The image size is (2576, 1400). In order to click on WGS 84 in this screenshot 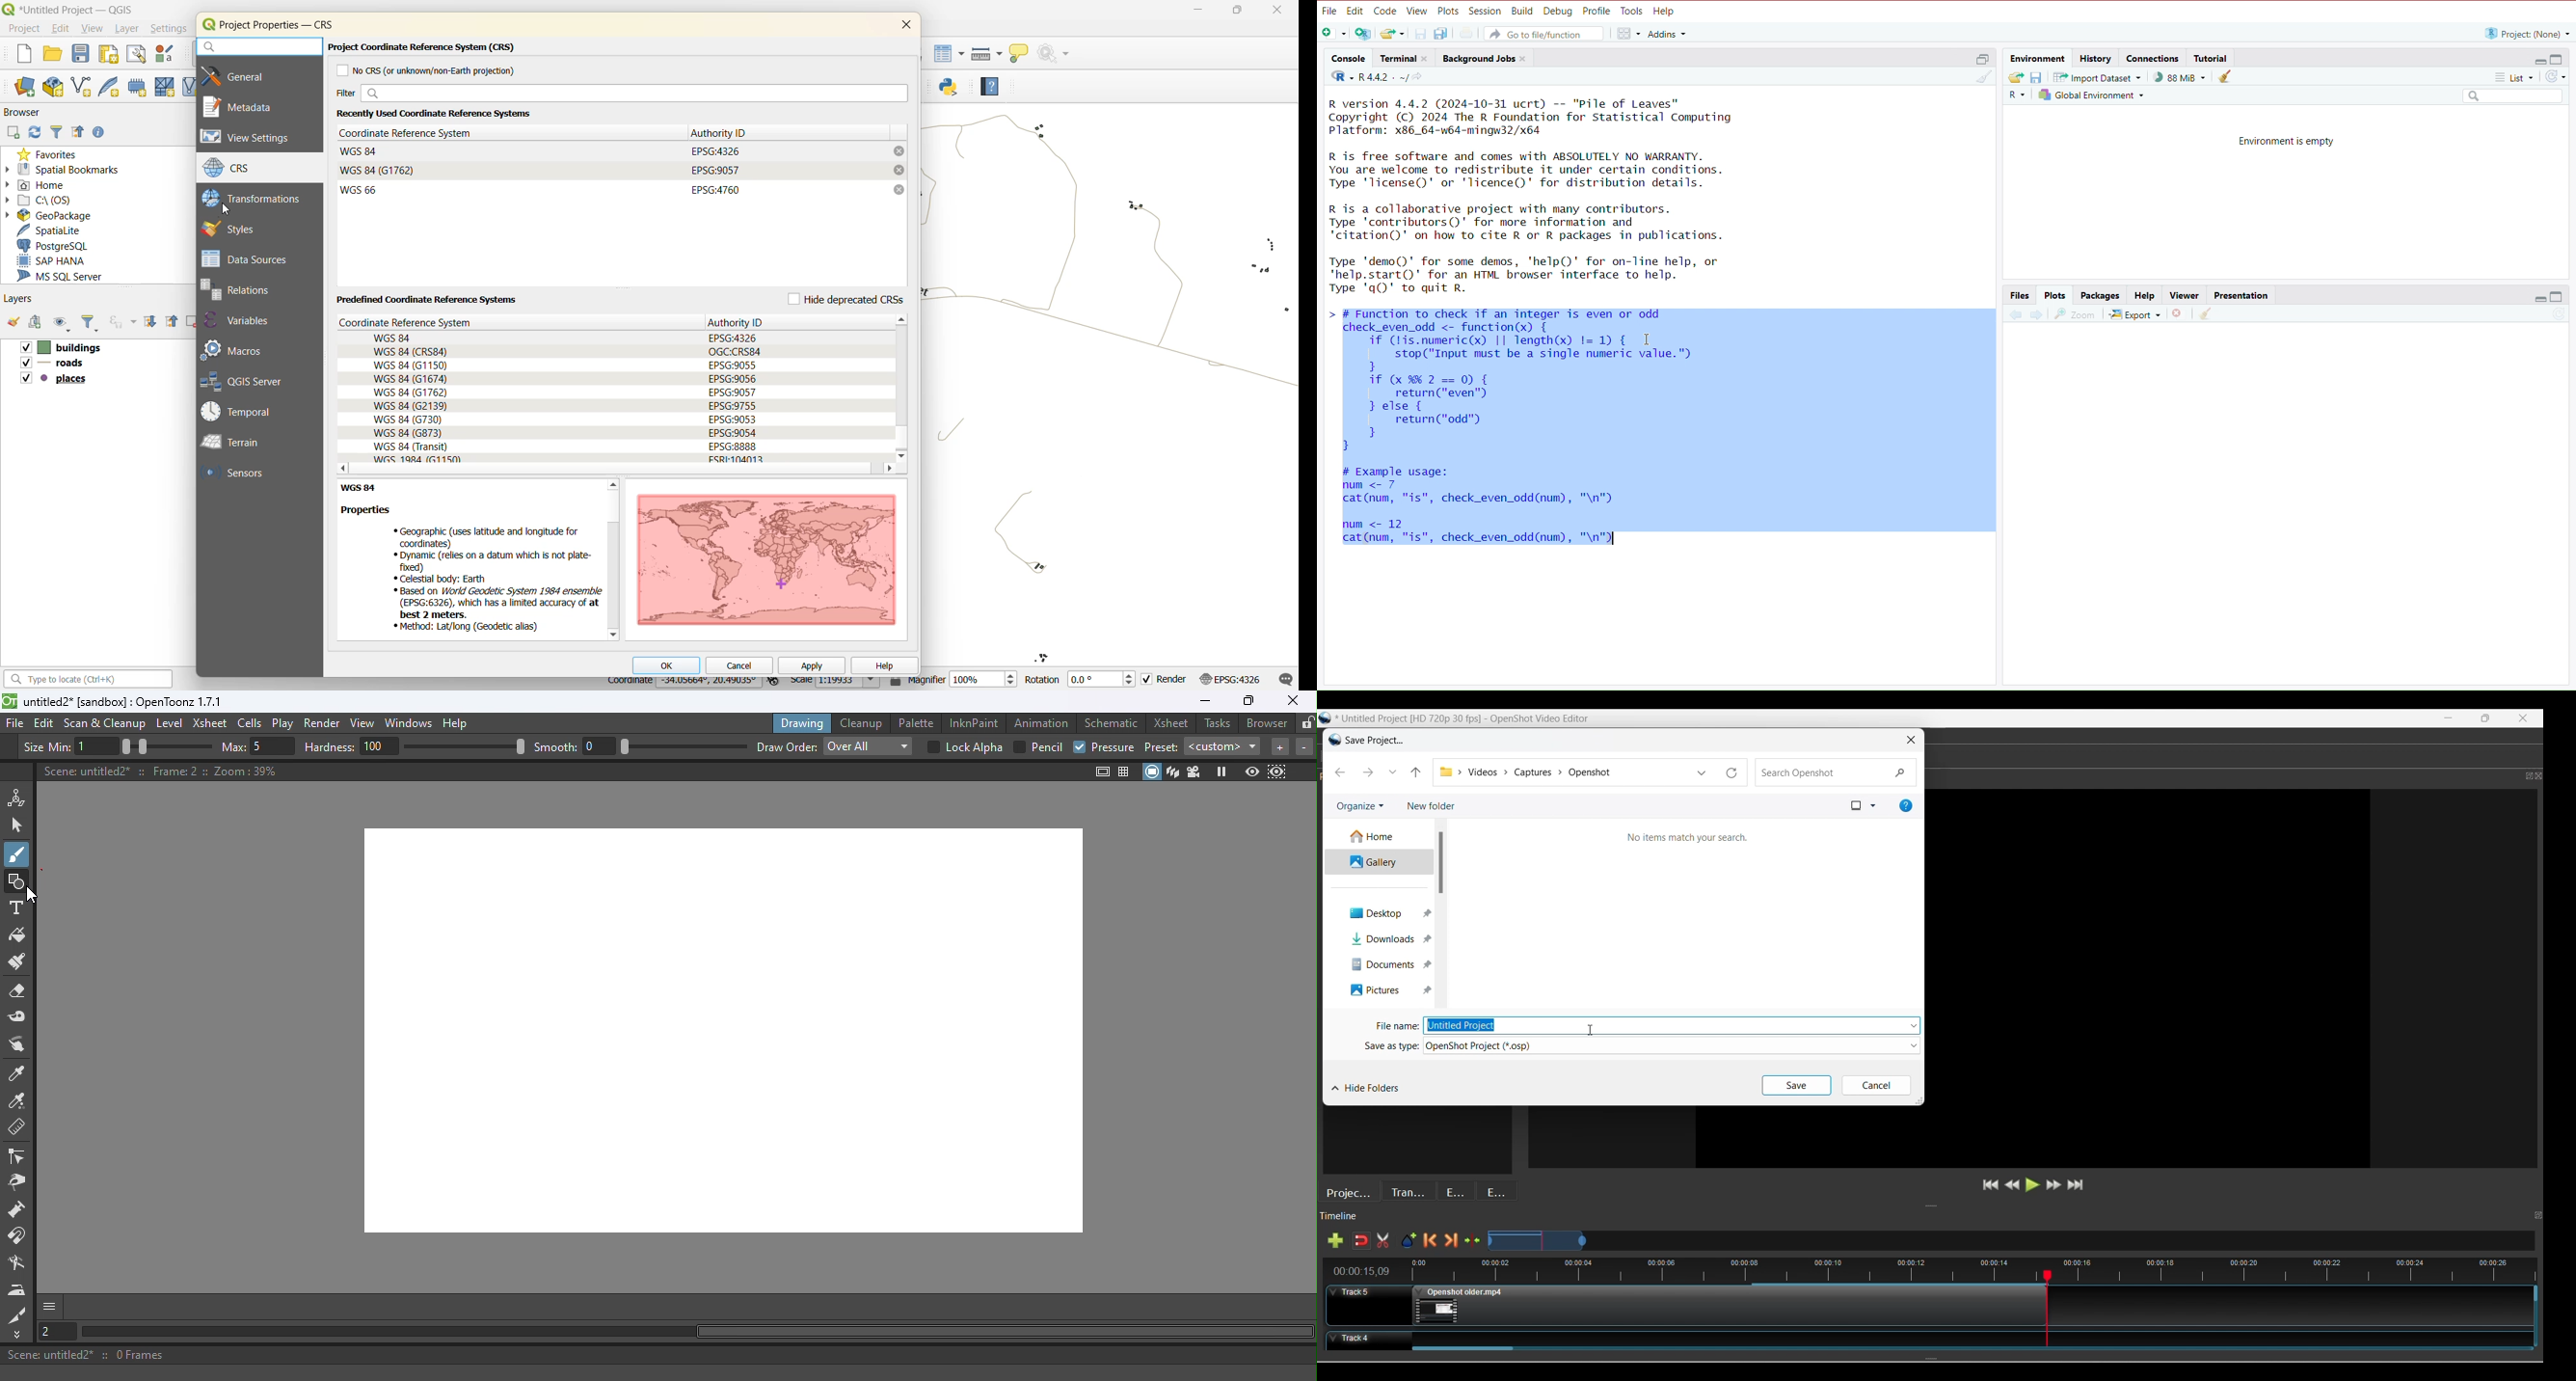, I will do `click(395, 337)`.